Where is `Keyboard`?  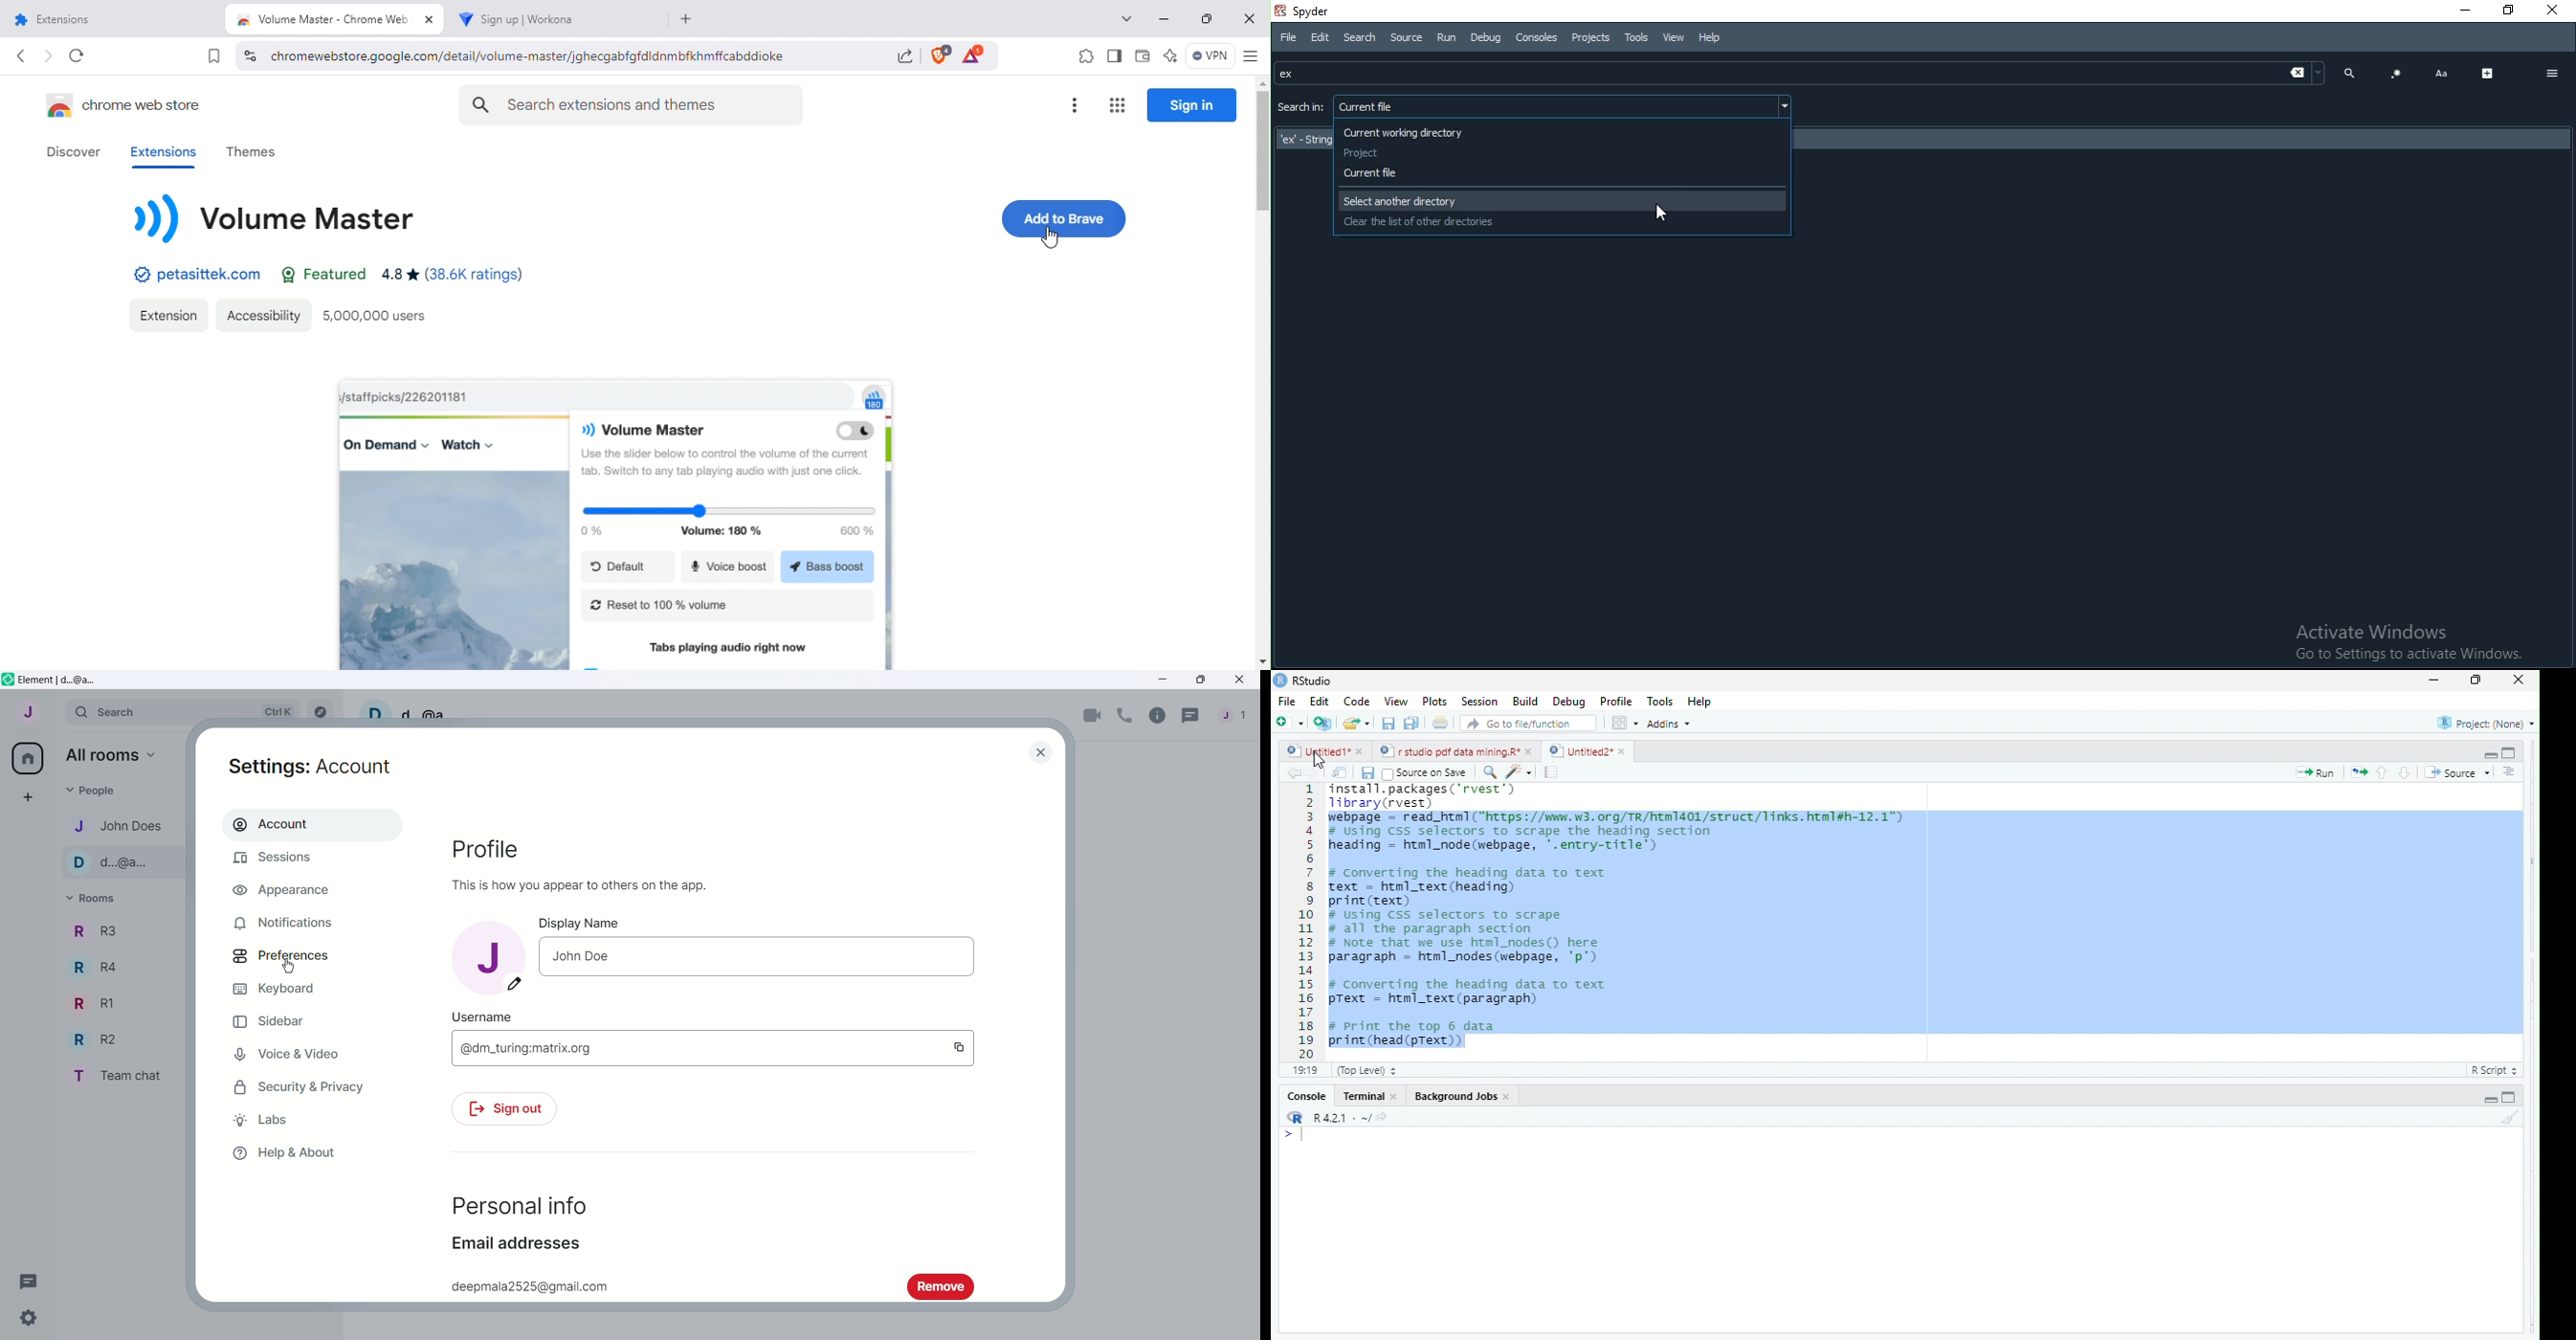 Keyboard is located at coordinates (293, 989).